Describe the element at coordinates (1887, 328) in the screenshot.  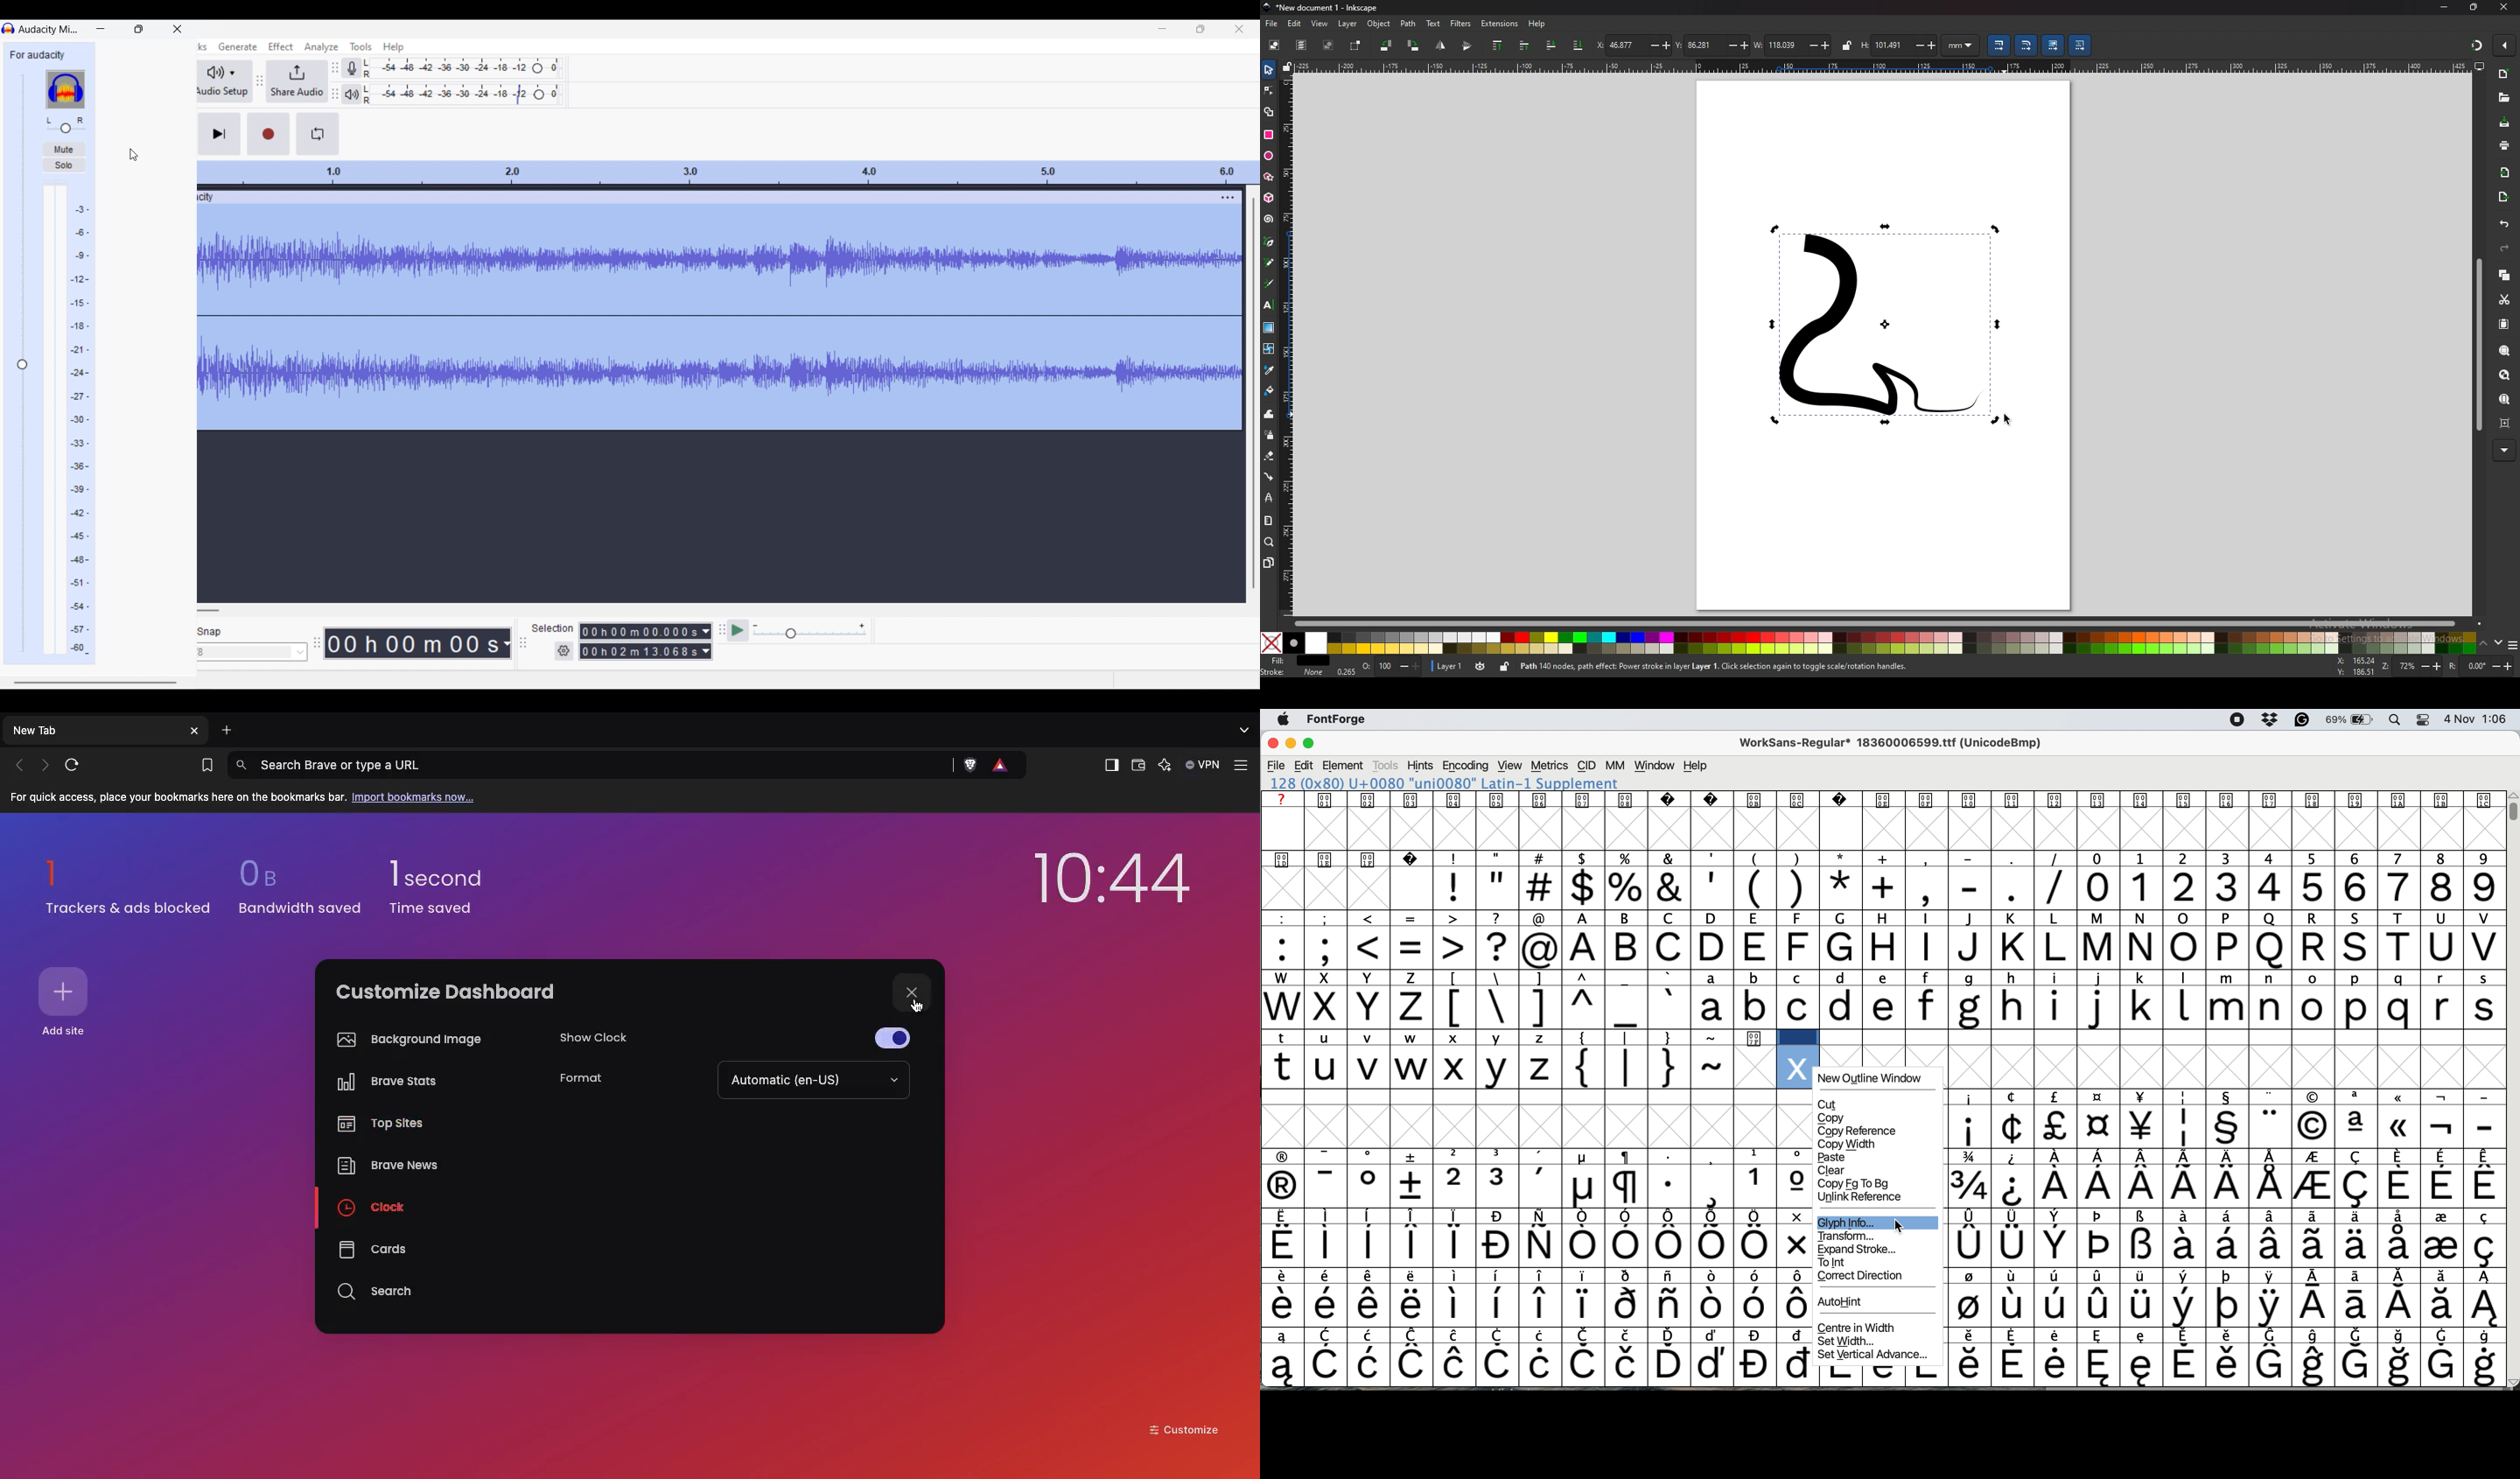
I see `drawing` at that location.